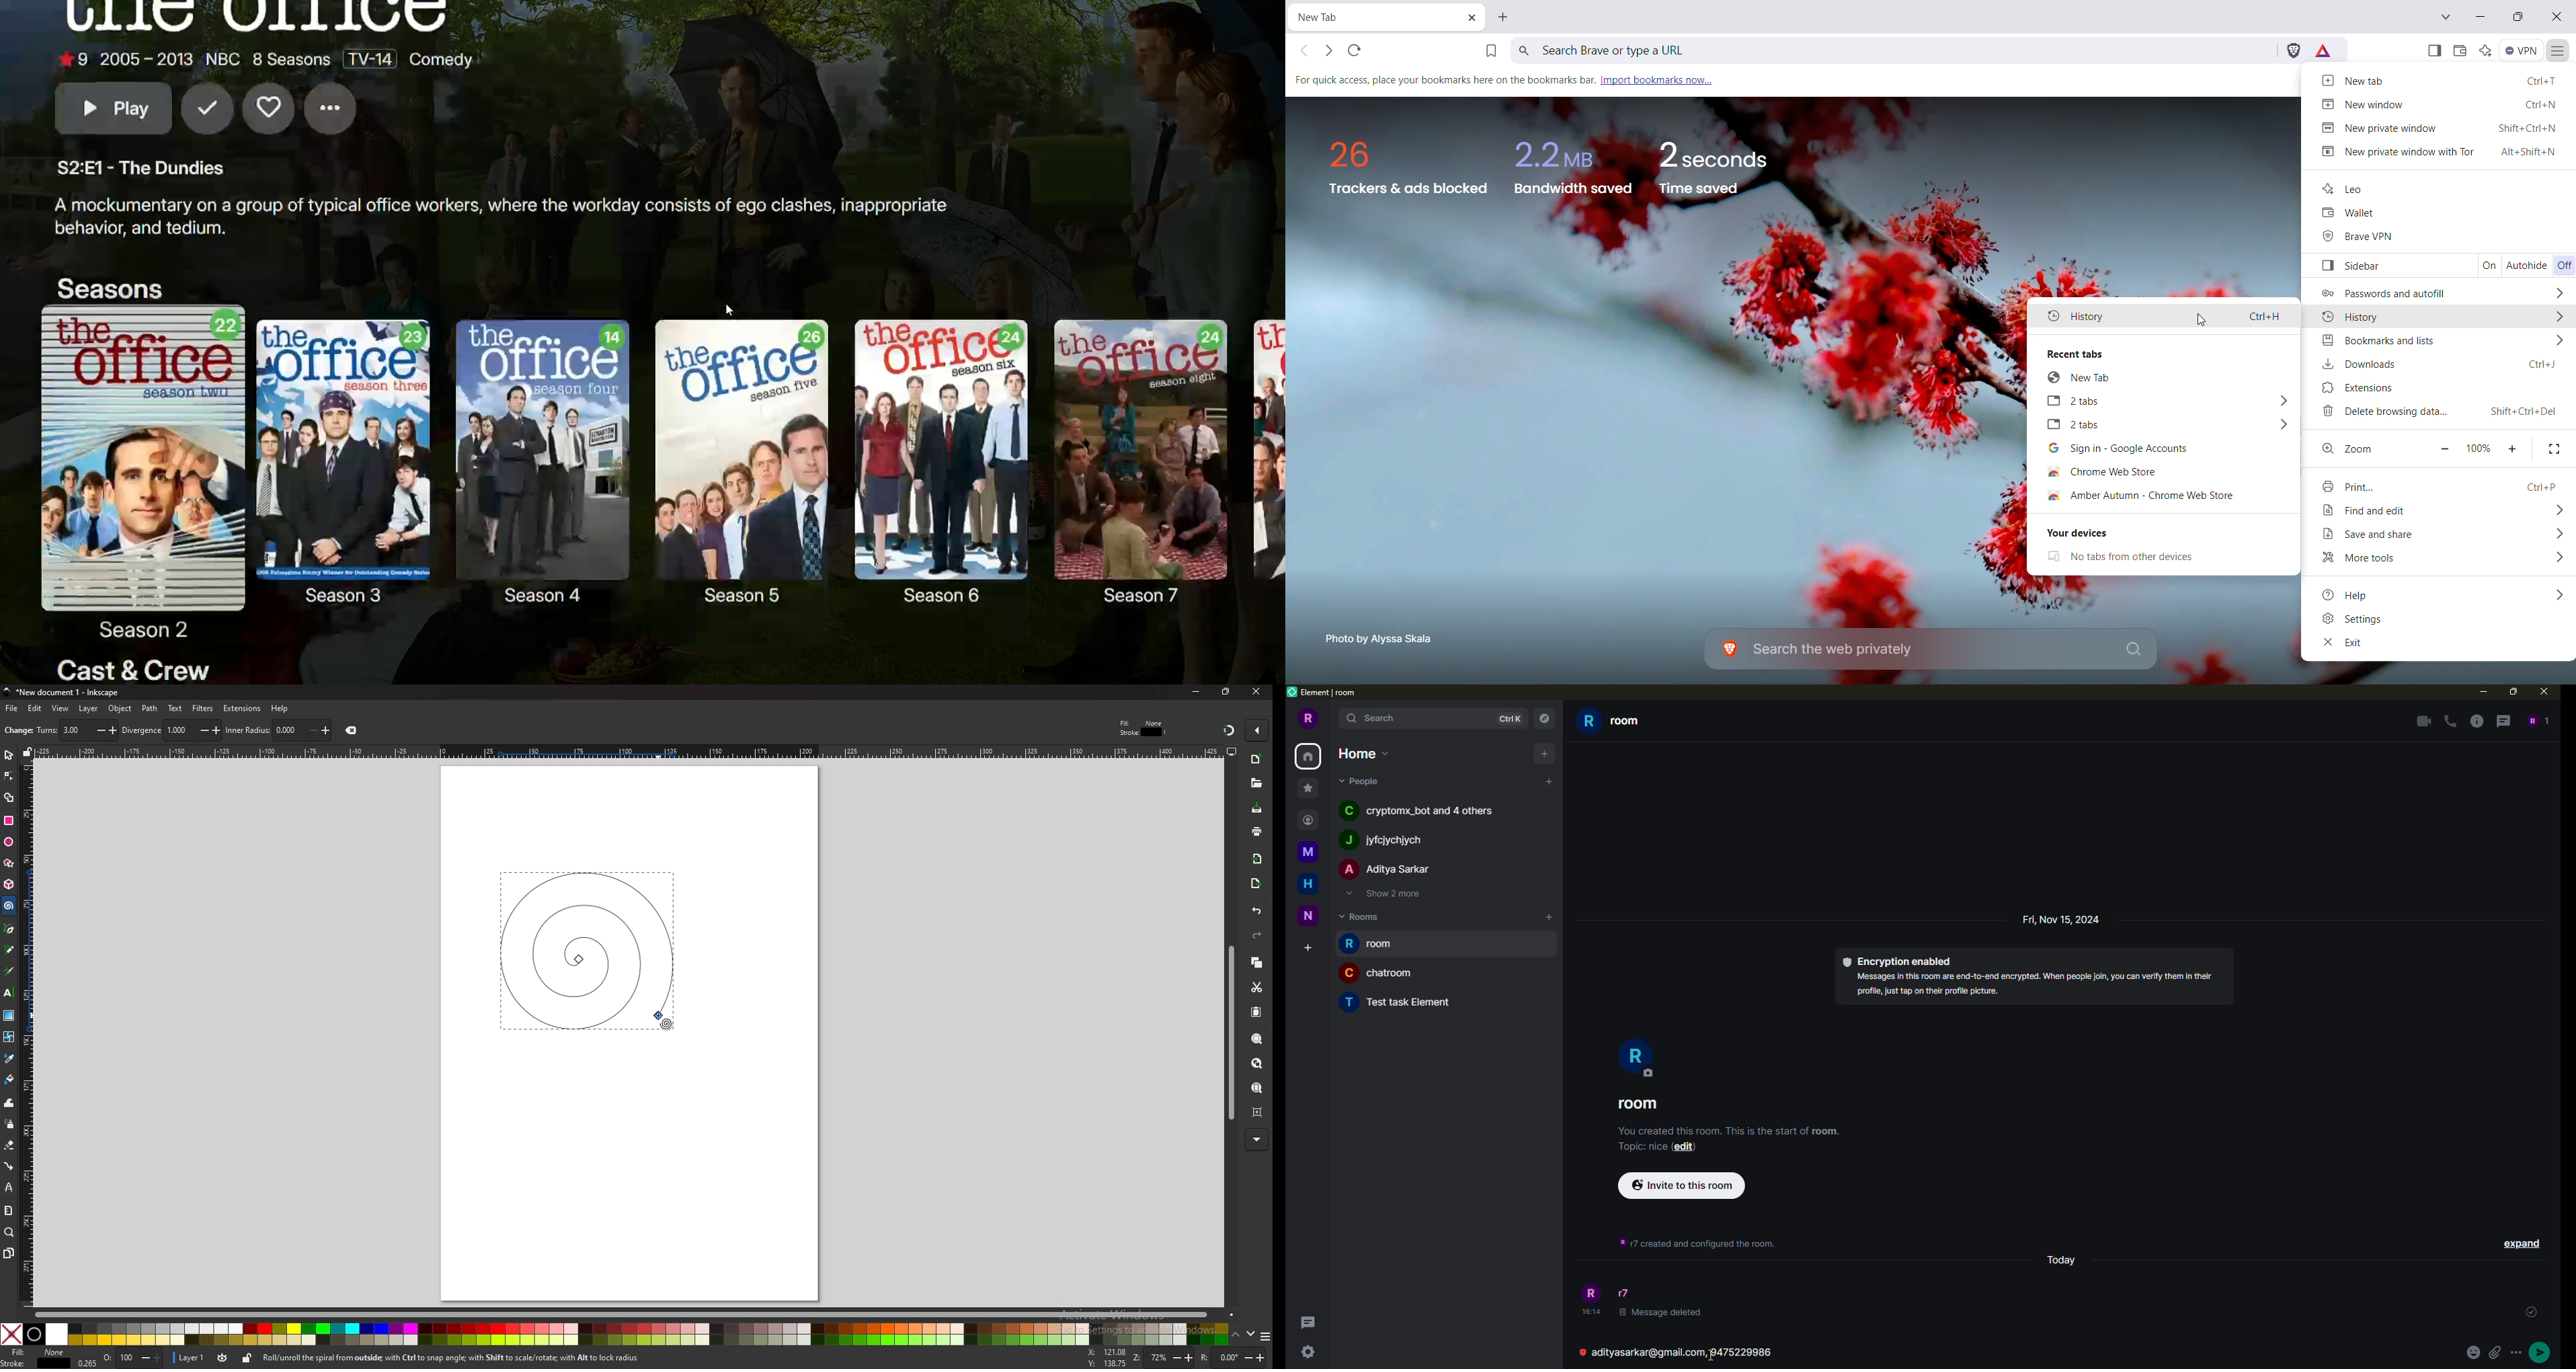 This screenshot has width=2576, height=1372. What do you see at coordinates (1227, 692) in the screenshot?
I see `resize` at bounding box center [1227, 692].